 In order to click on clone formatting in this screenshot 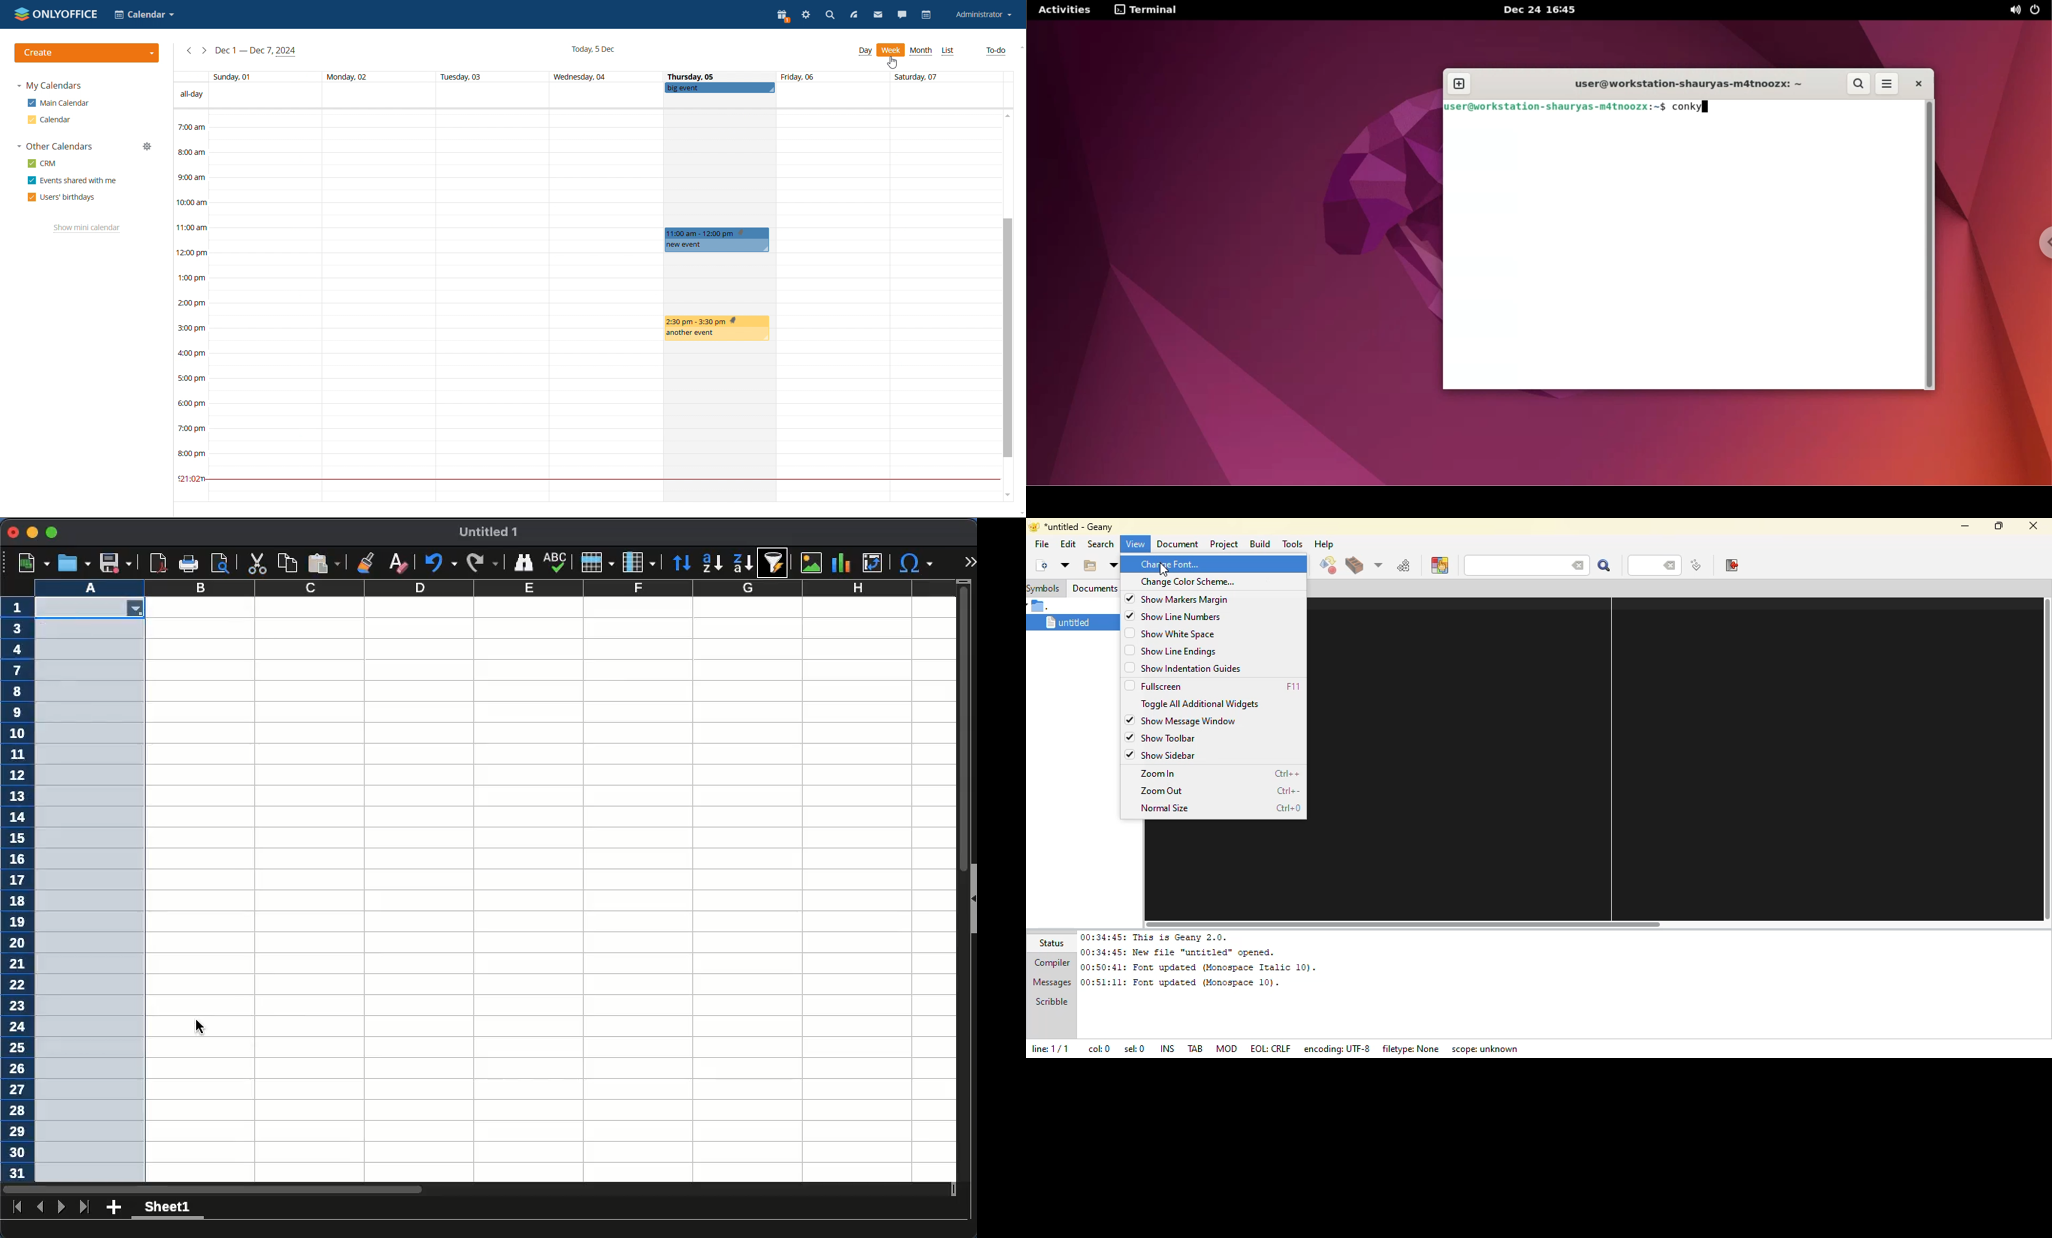, I will do `click(369, 562)`.